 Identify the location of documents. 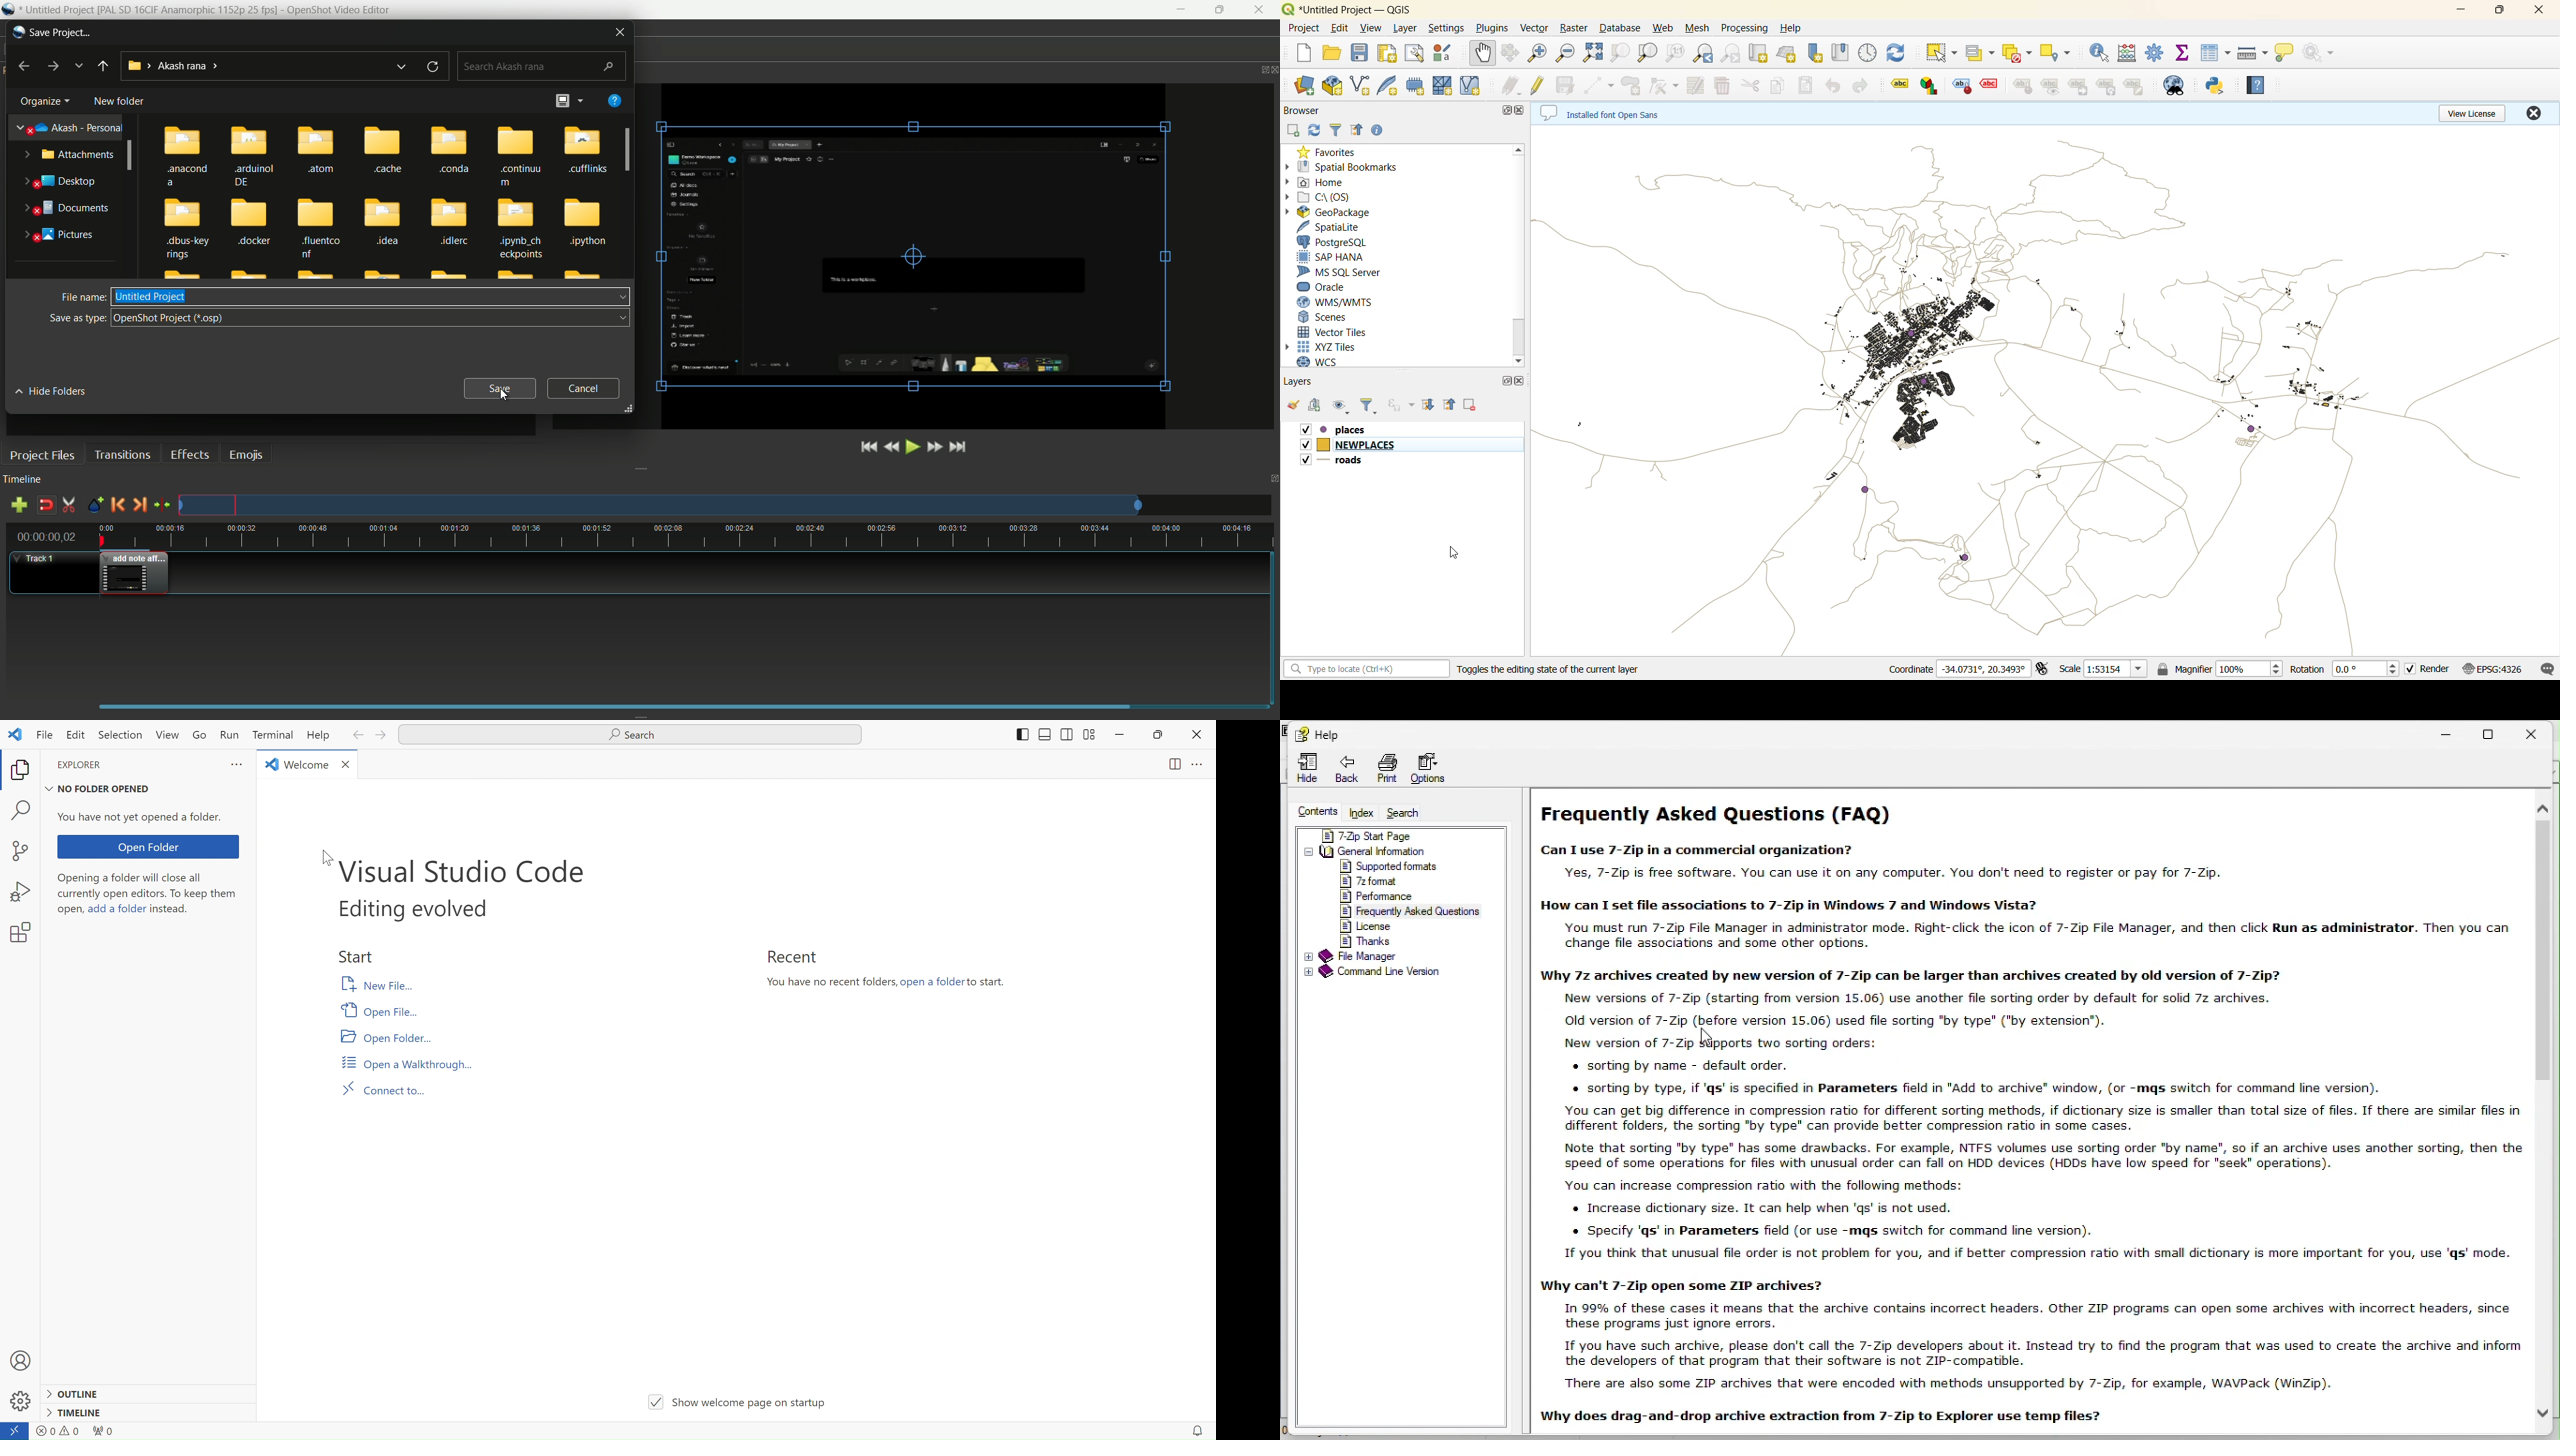
(66, 208).